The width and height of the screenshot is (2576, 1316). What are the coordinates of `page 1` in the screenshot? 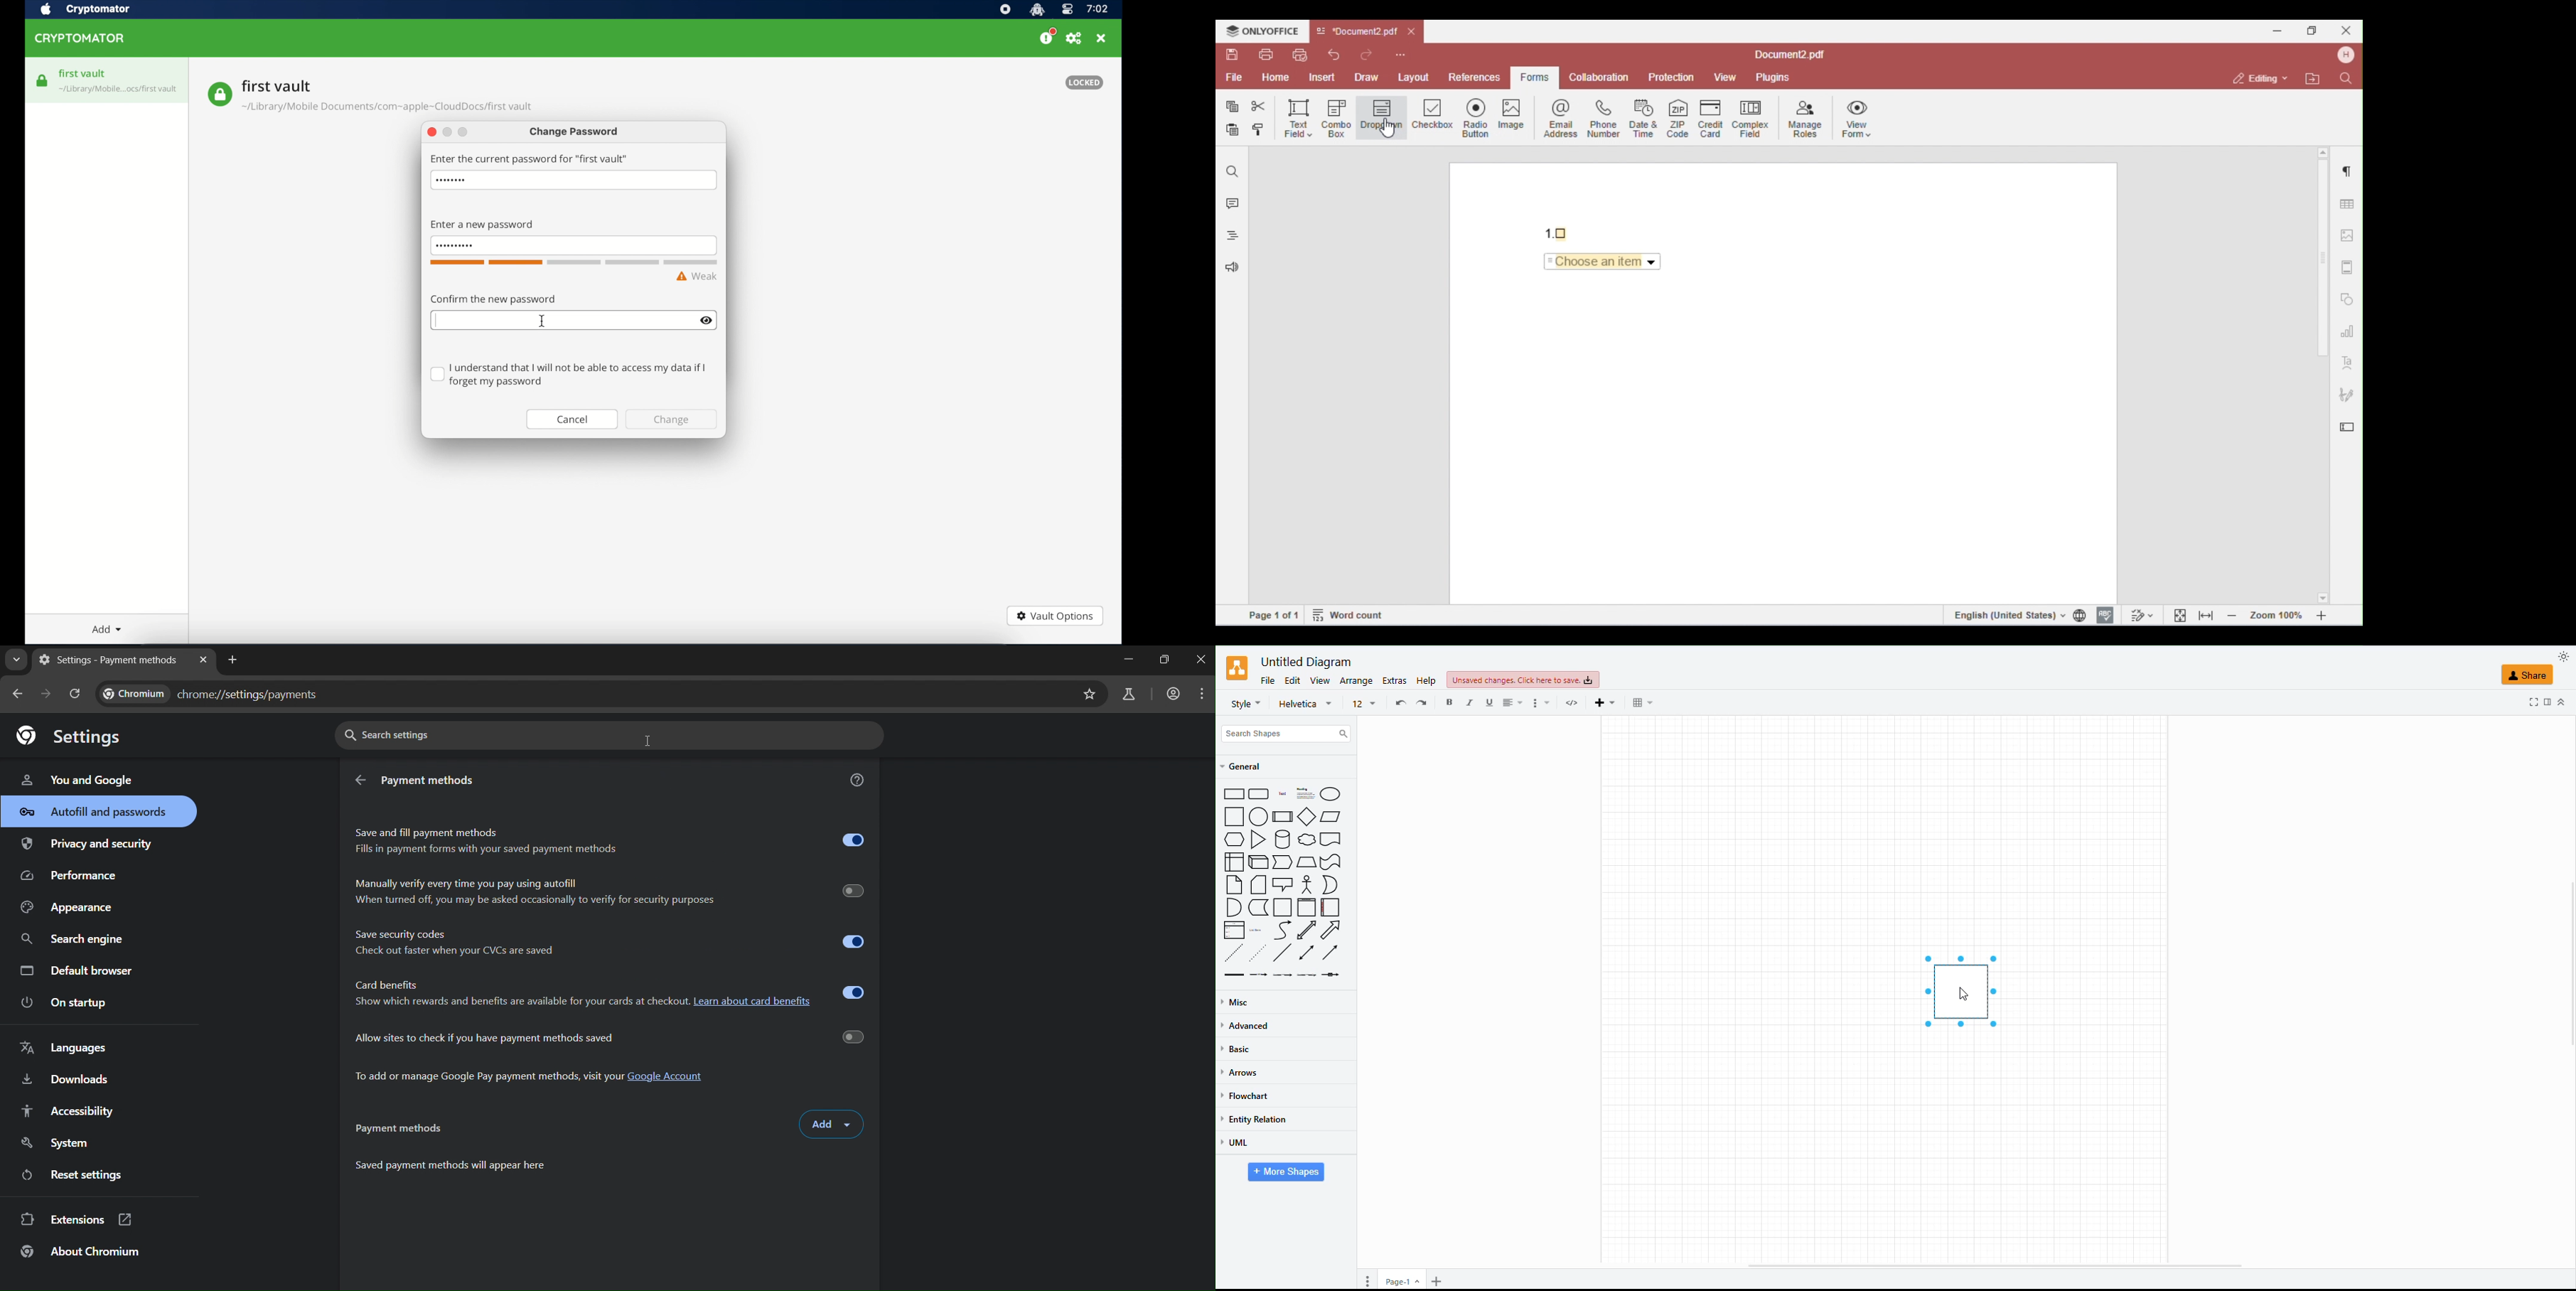 It's located at (1398, 1282).